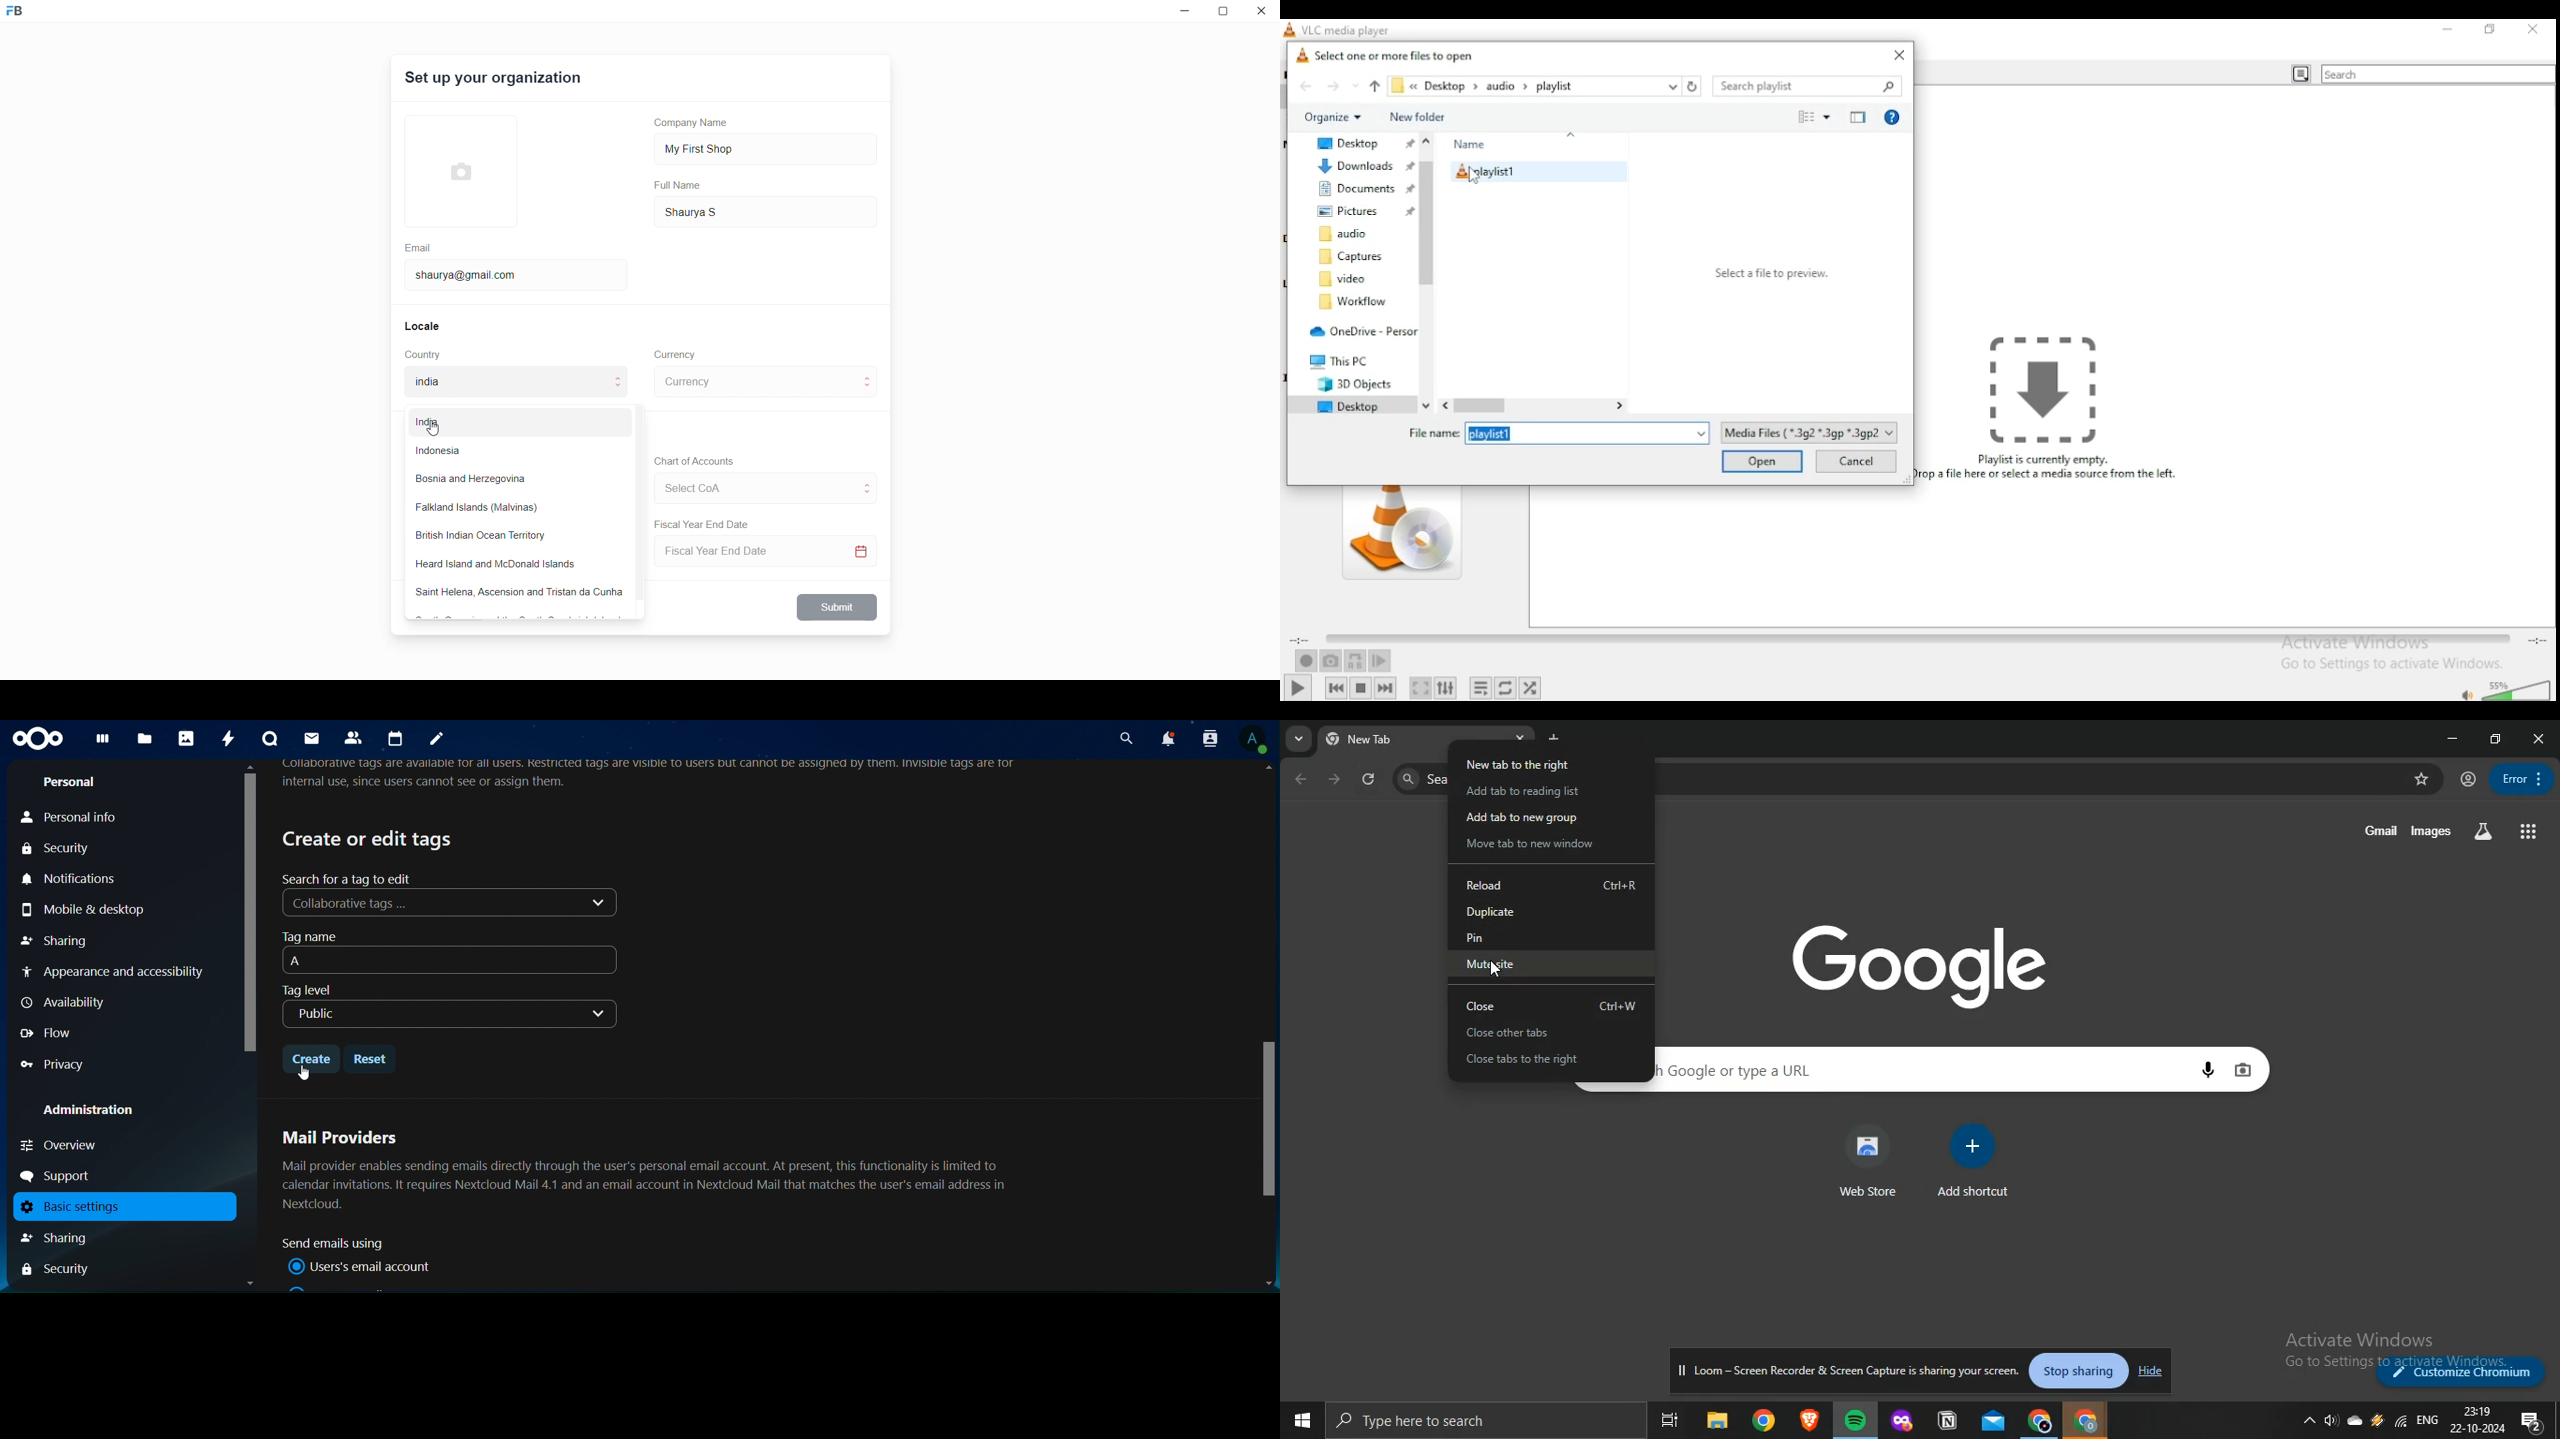  What do you see at coordinates (1370, 780) in the screenshot?
I see `refresh` at bounding box center [1370, 780].